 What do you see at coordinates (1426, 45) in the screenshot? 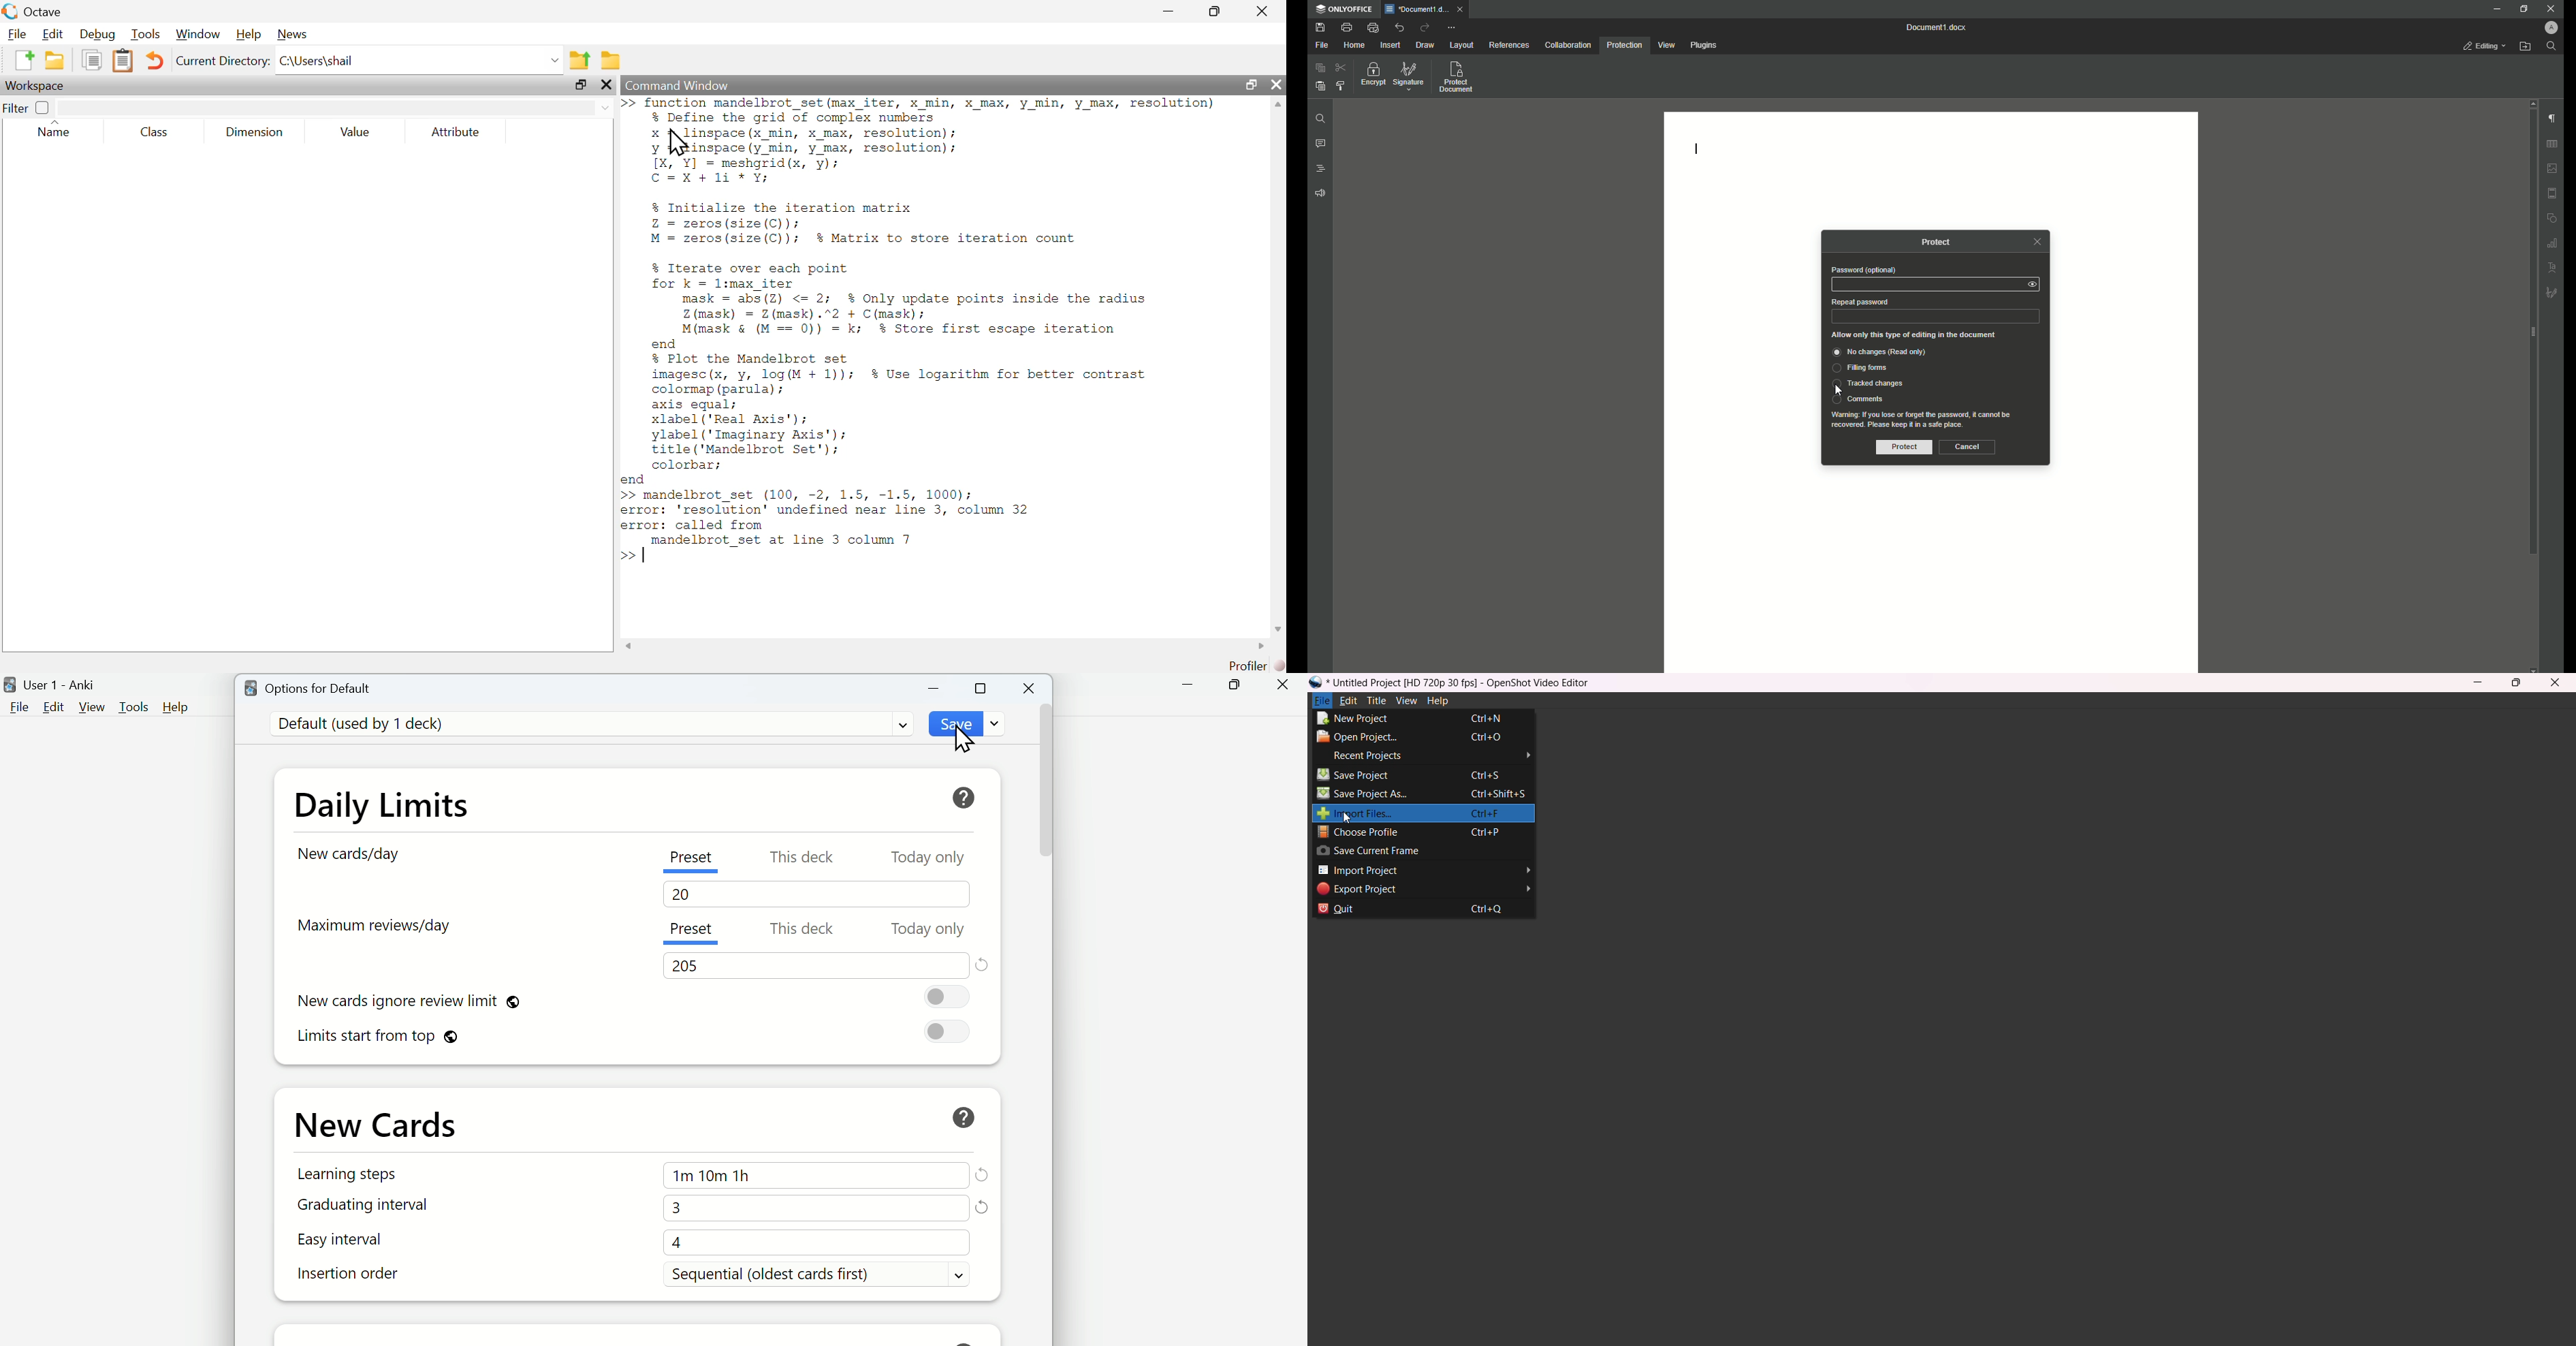
I see `Draw` at bounding box center [1426, 45].